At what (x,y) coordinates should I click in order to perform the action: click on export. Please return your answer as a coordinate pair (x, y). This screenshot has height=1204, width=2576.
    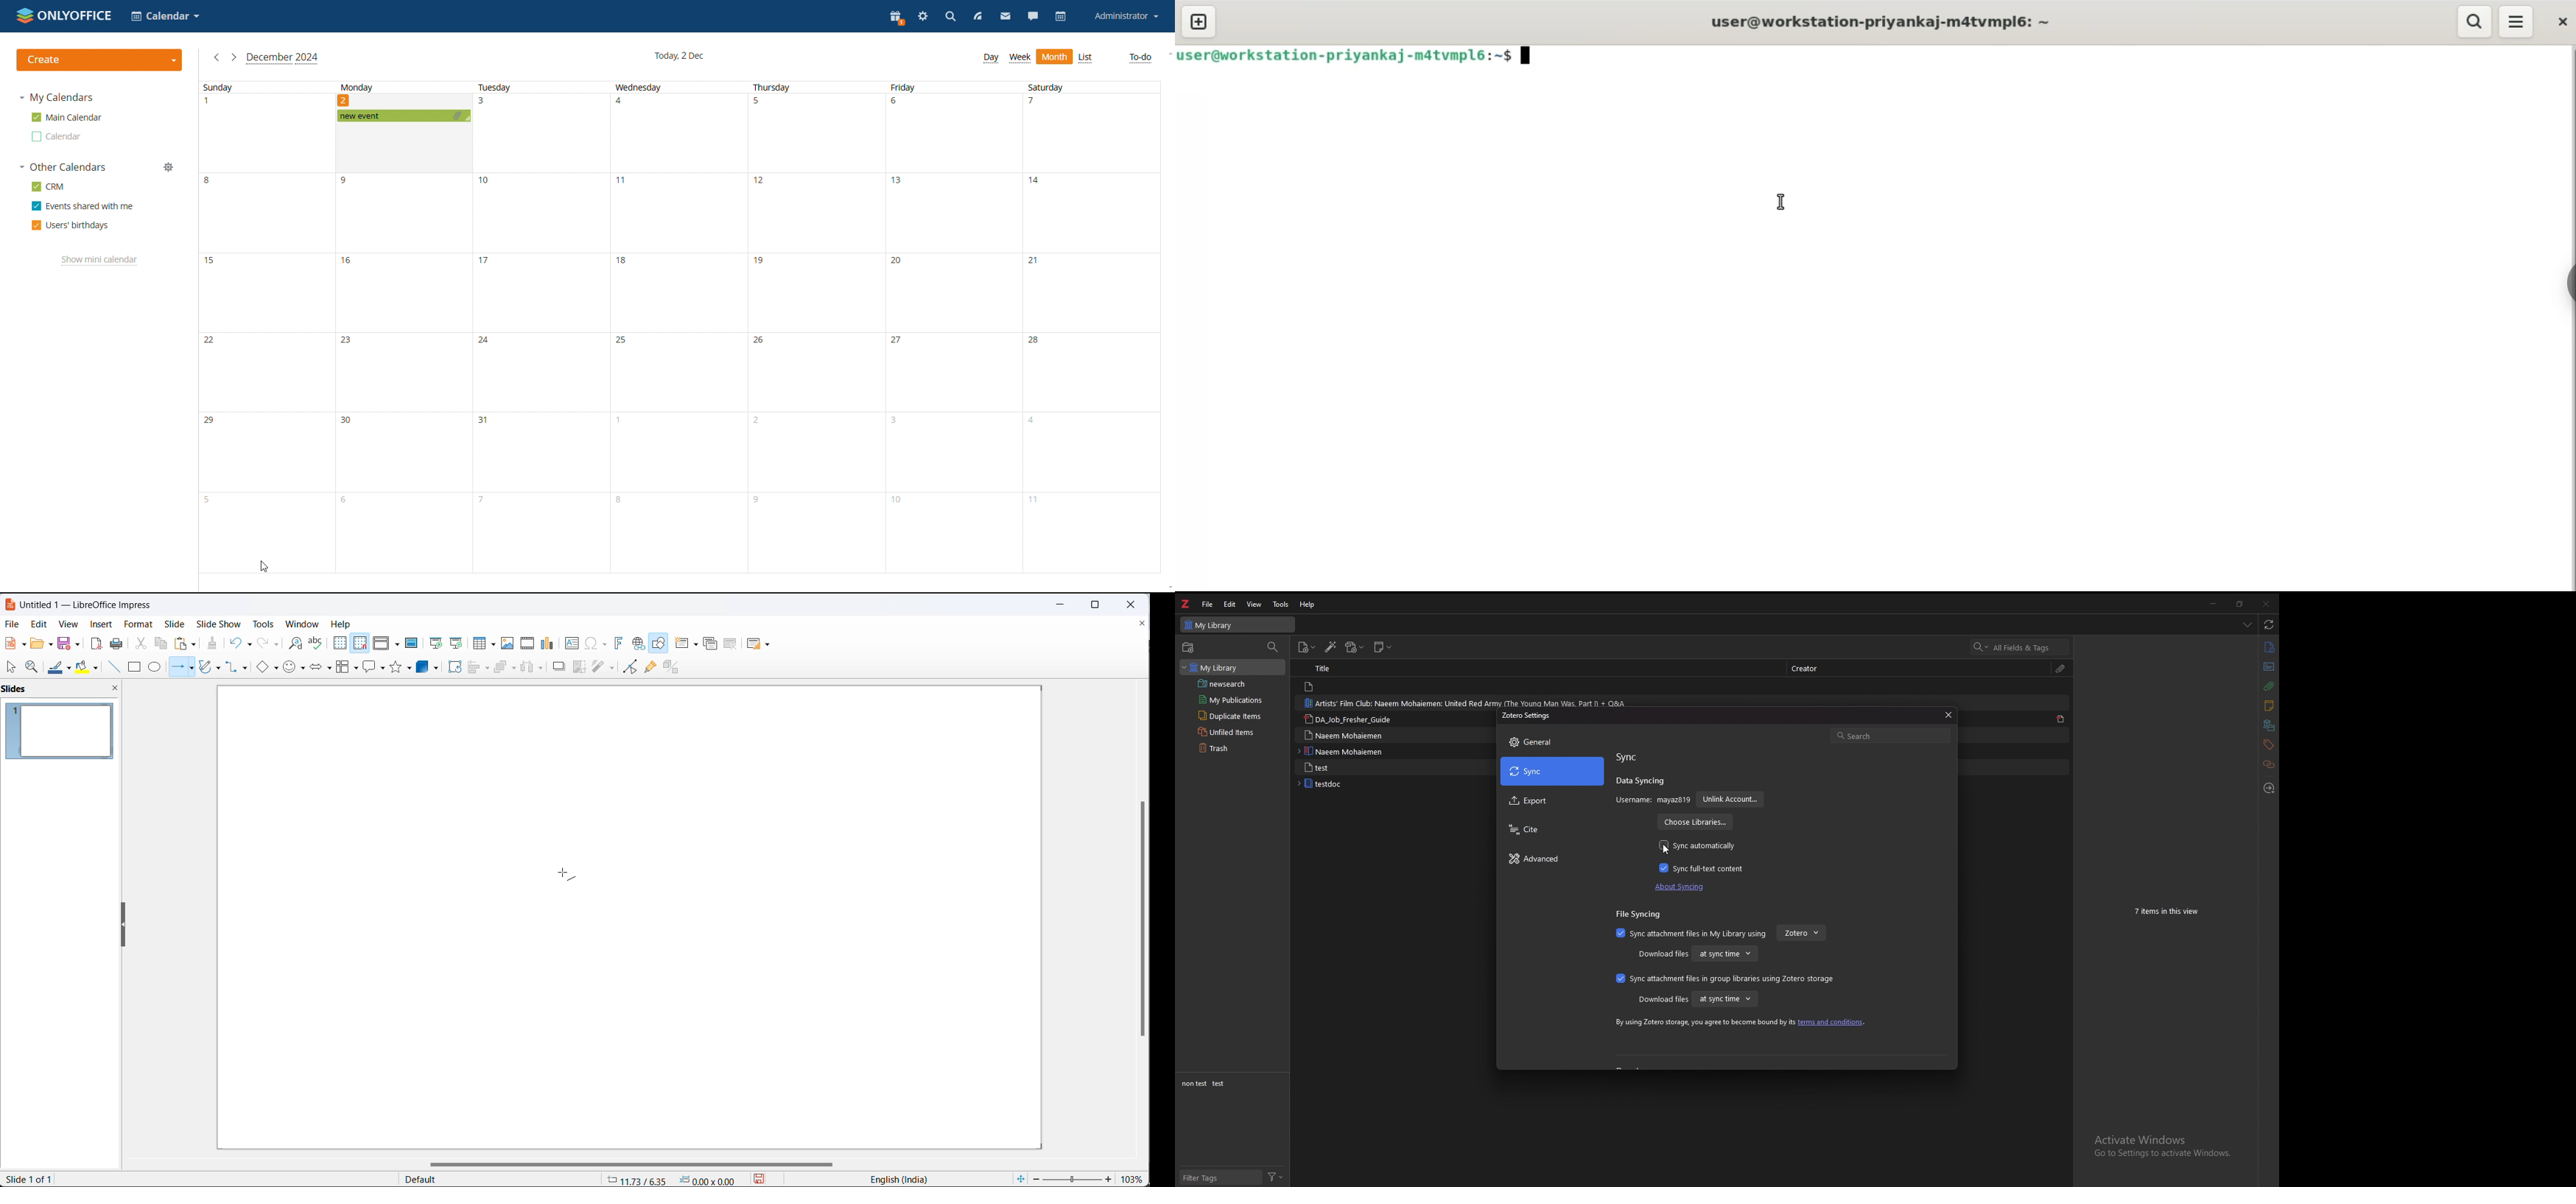
    Looking at the image, I should click on (1552, 802).